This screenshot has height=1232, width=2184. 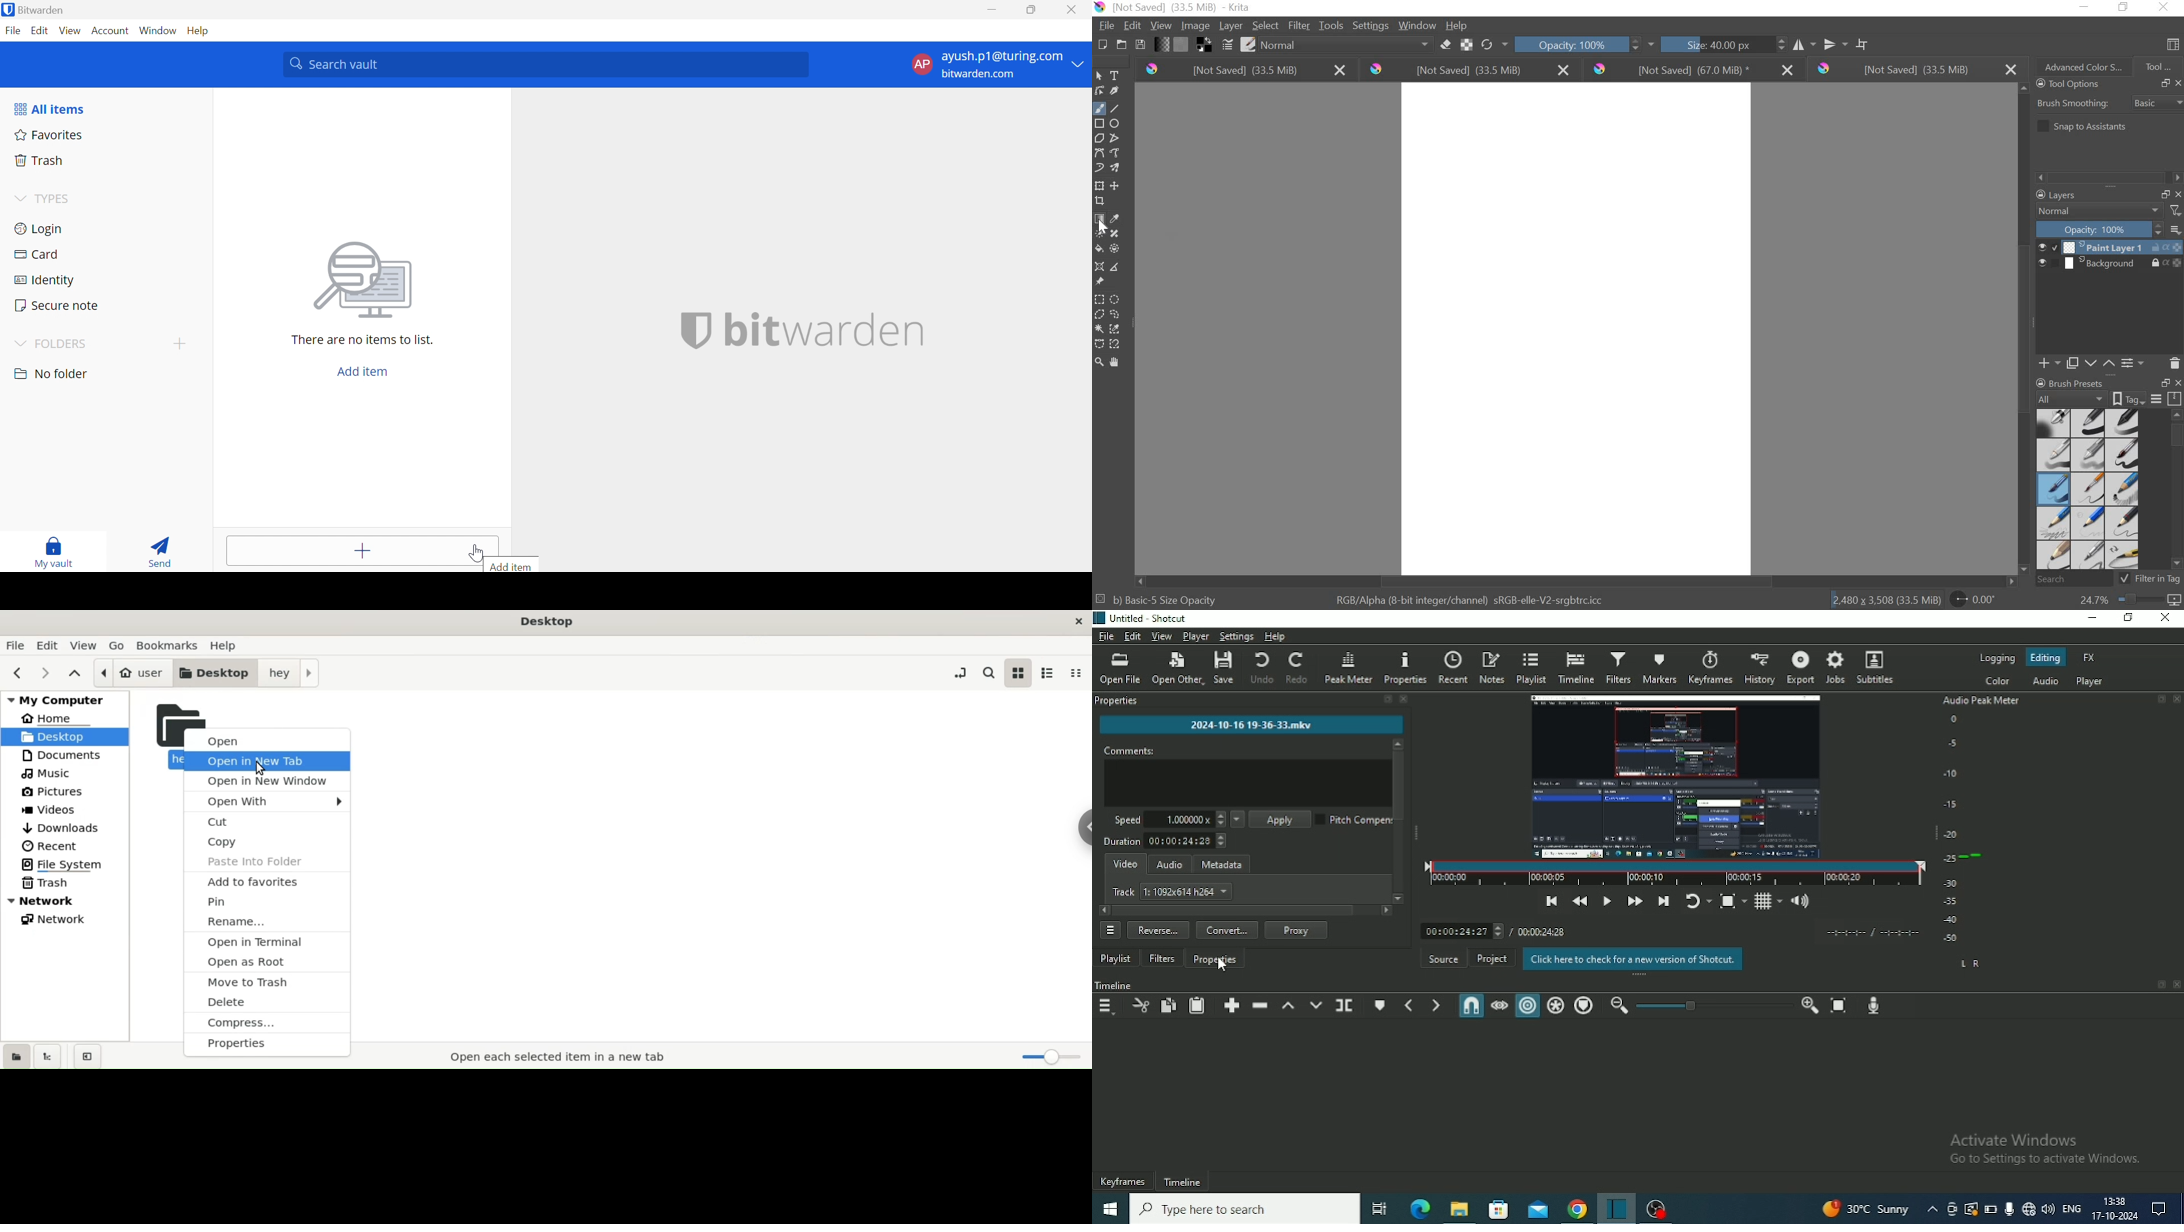 What do you see at coordinates (1161, 27) in the screenshot?
I see `VIEW` at bounding box center [1161, 27].